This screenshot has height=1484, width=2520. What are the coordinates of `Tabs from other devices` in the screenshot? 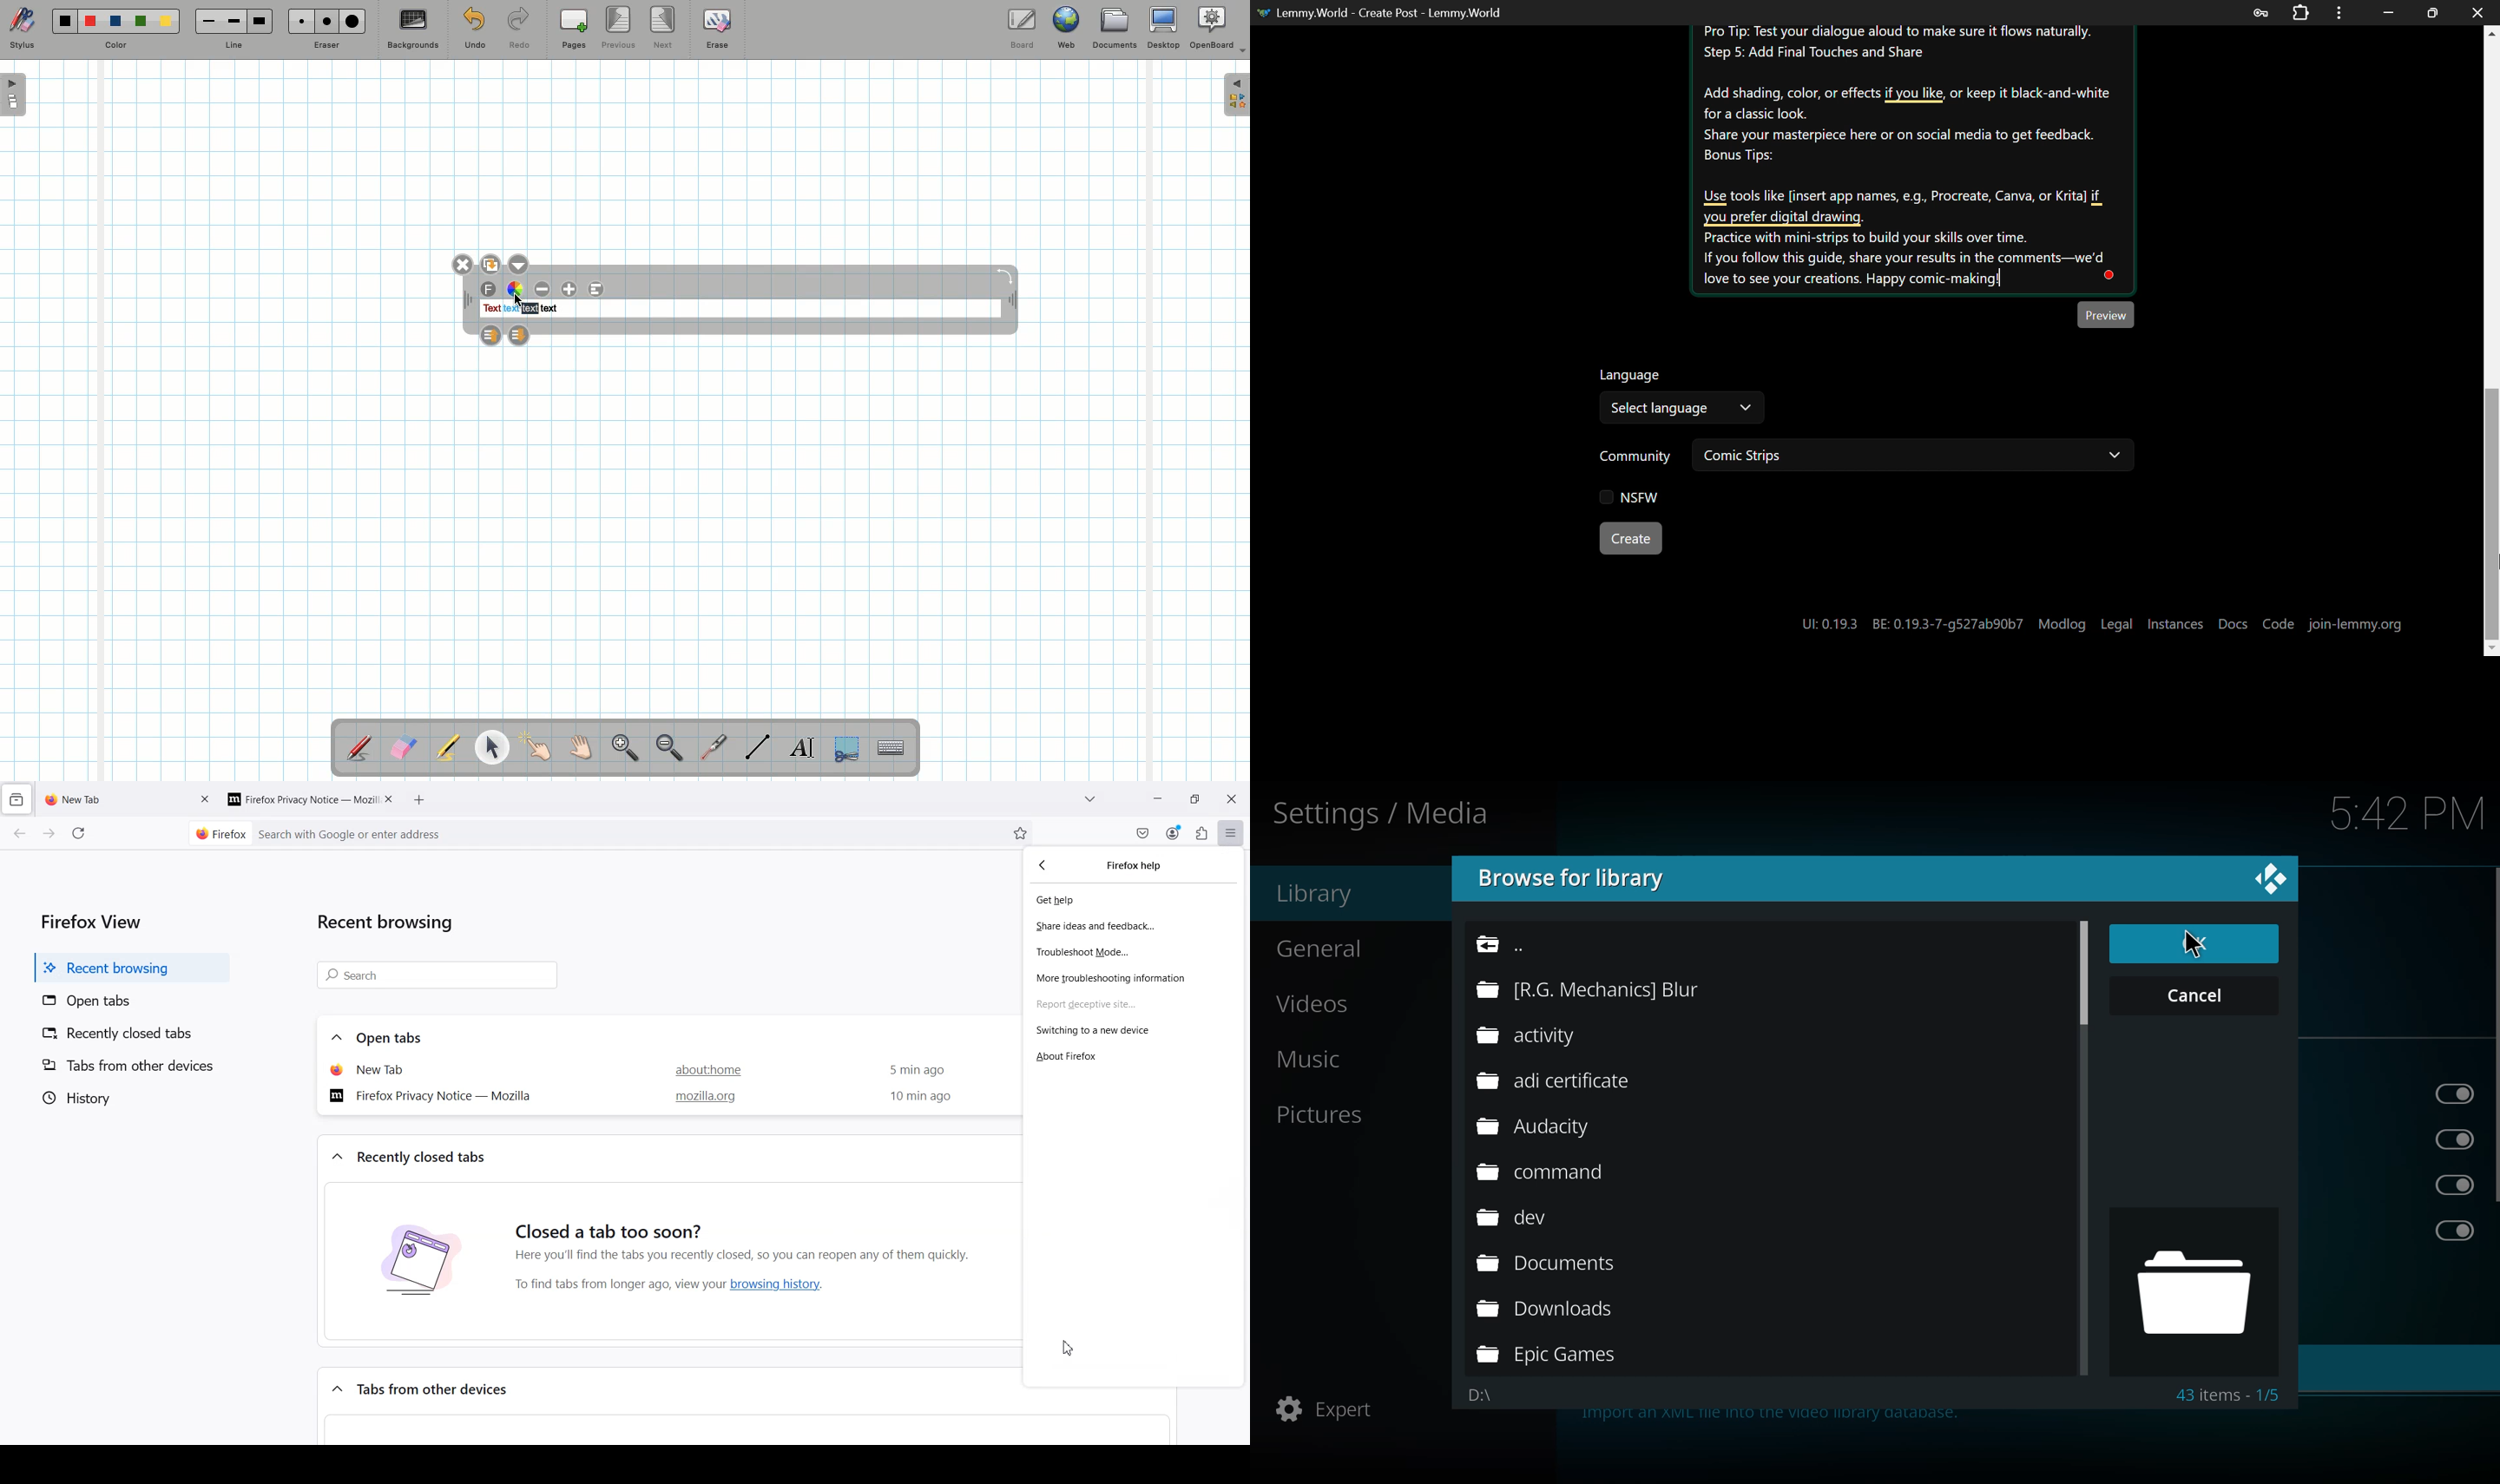 It's located at (128, 1065).